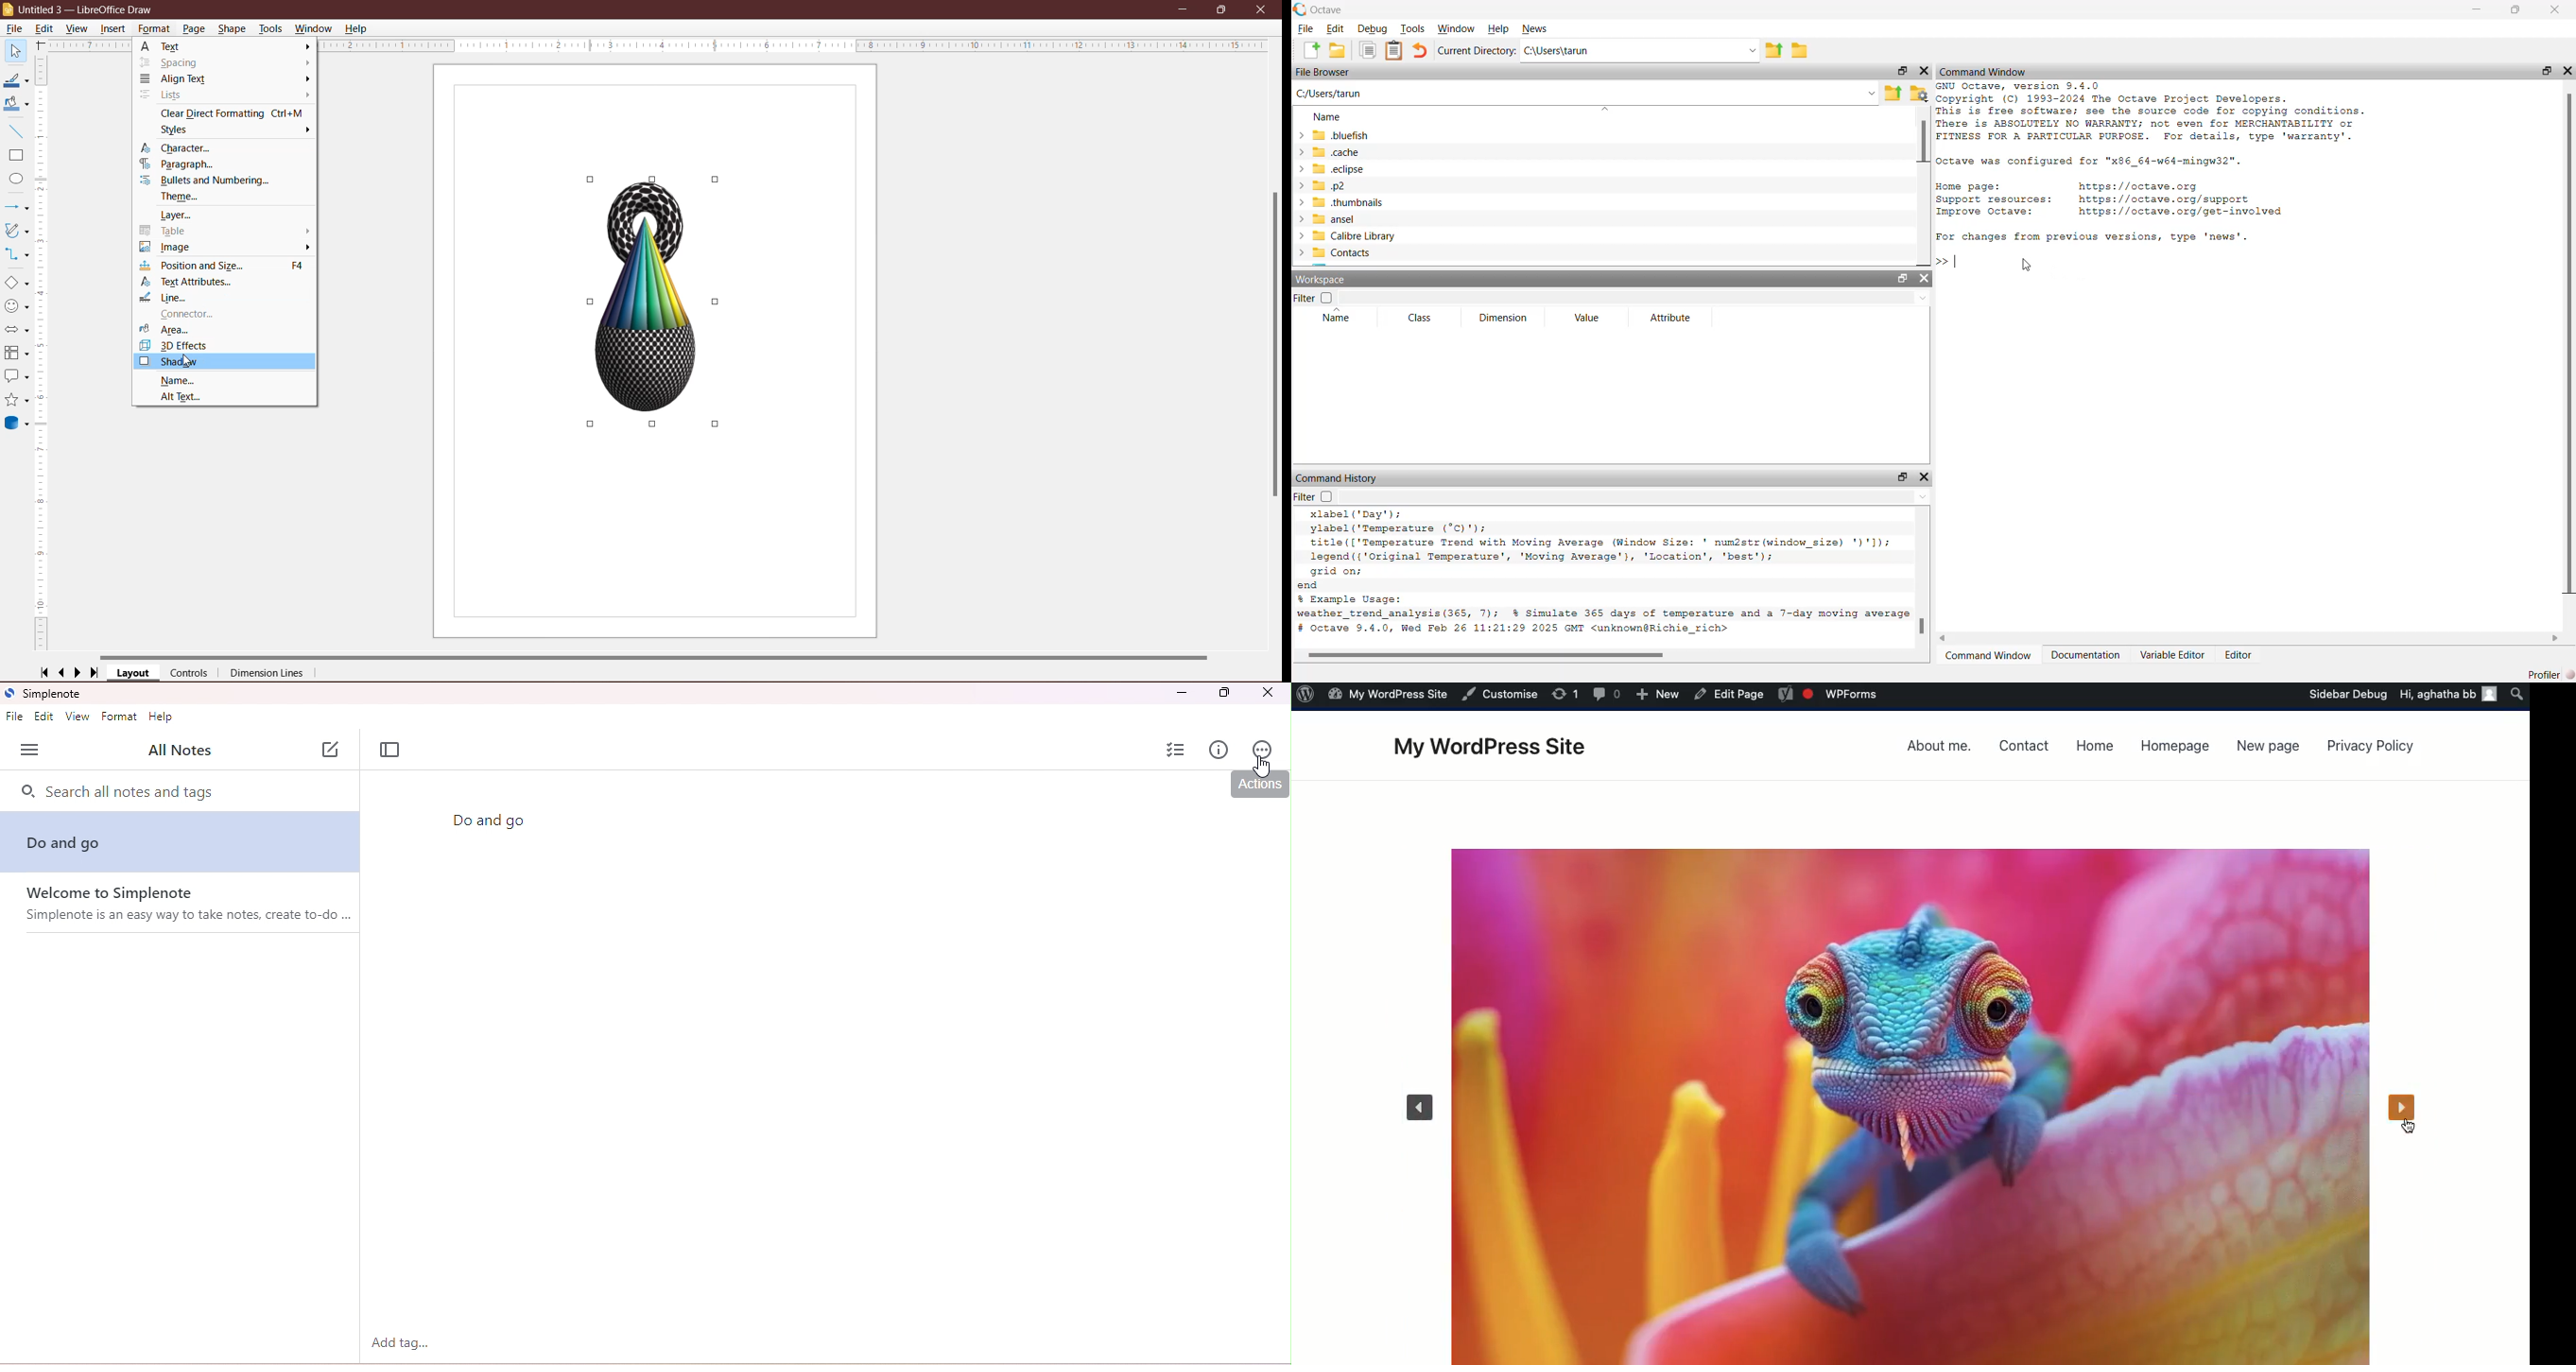 This screenshot has width=2576, height=1372. I want to click on Styles, so click(183, 130).